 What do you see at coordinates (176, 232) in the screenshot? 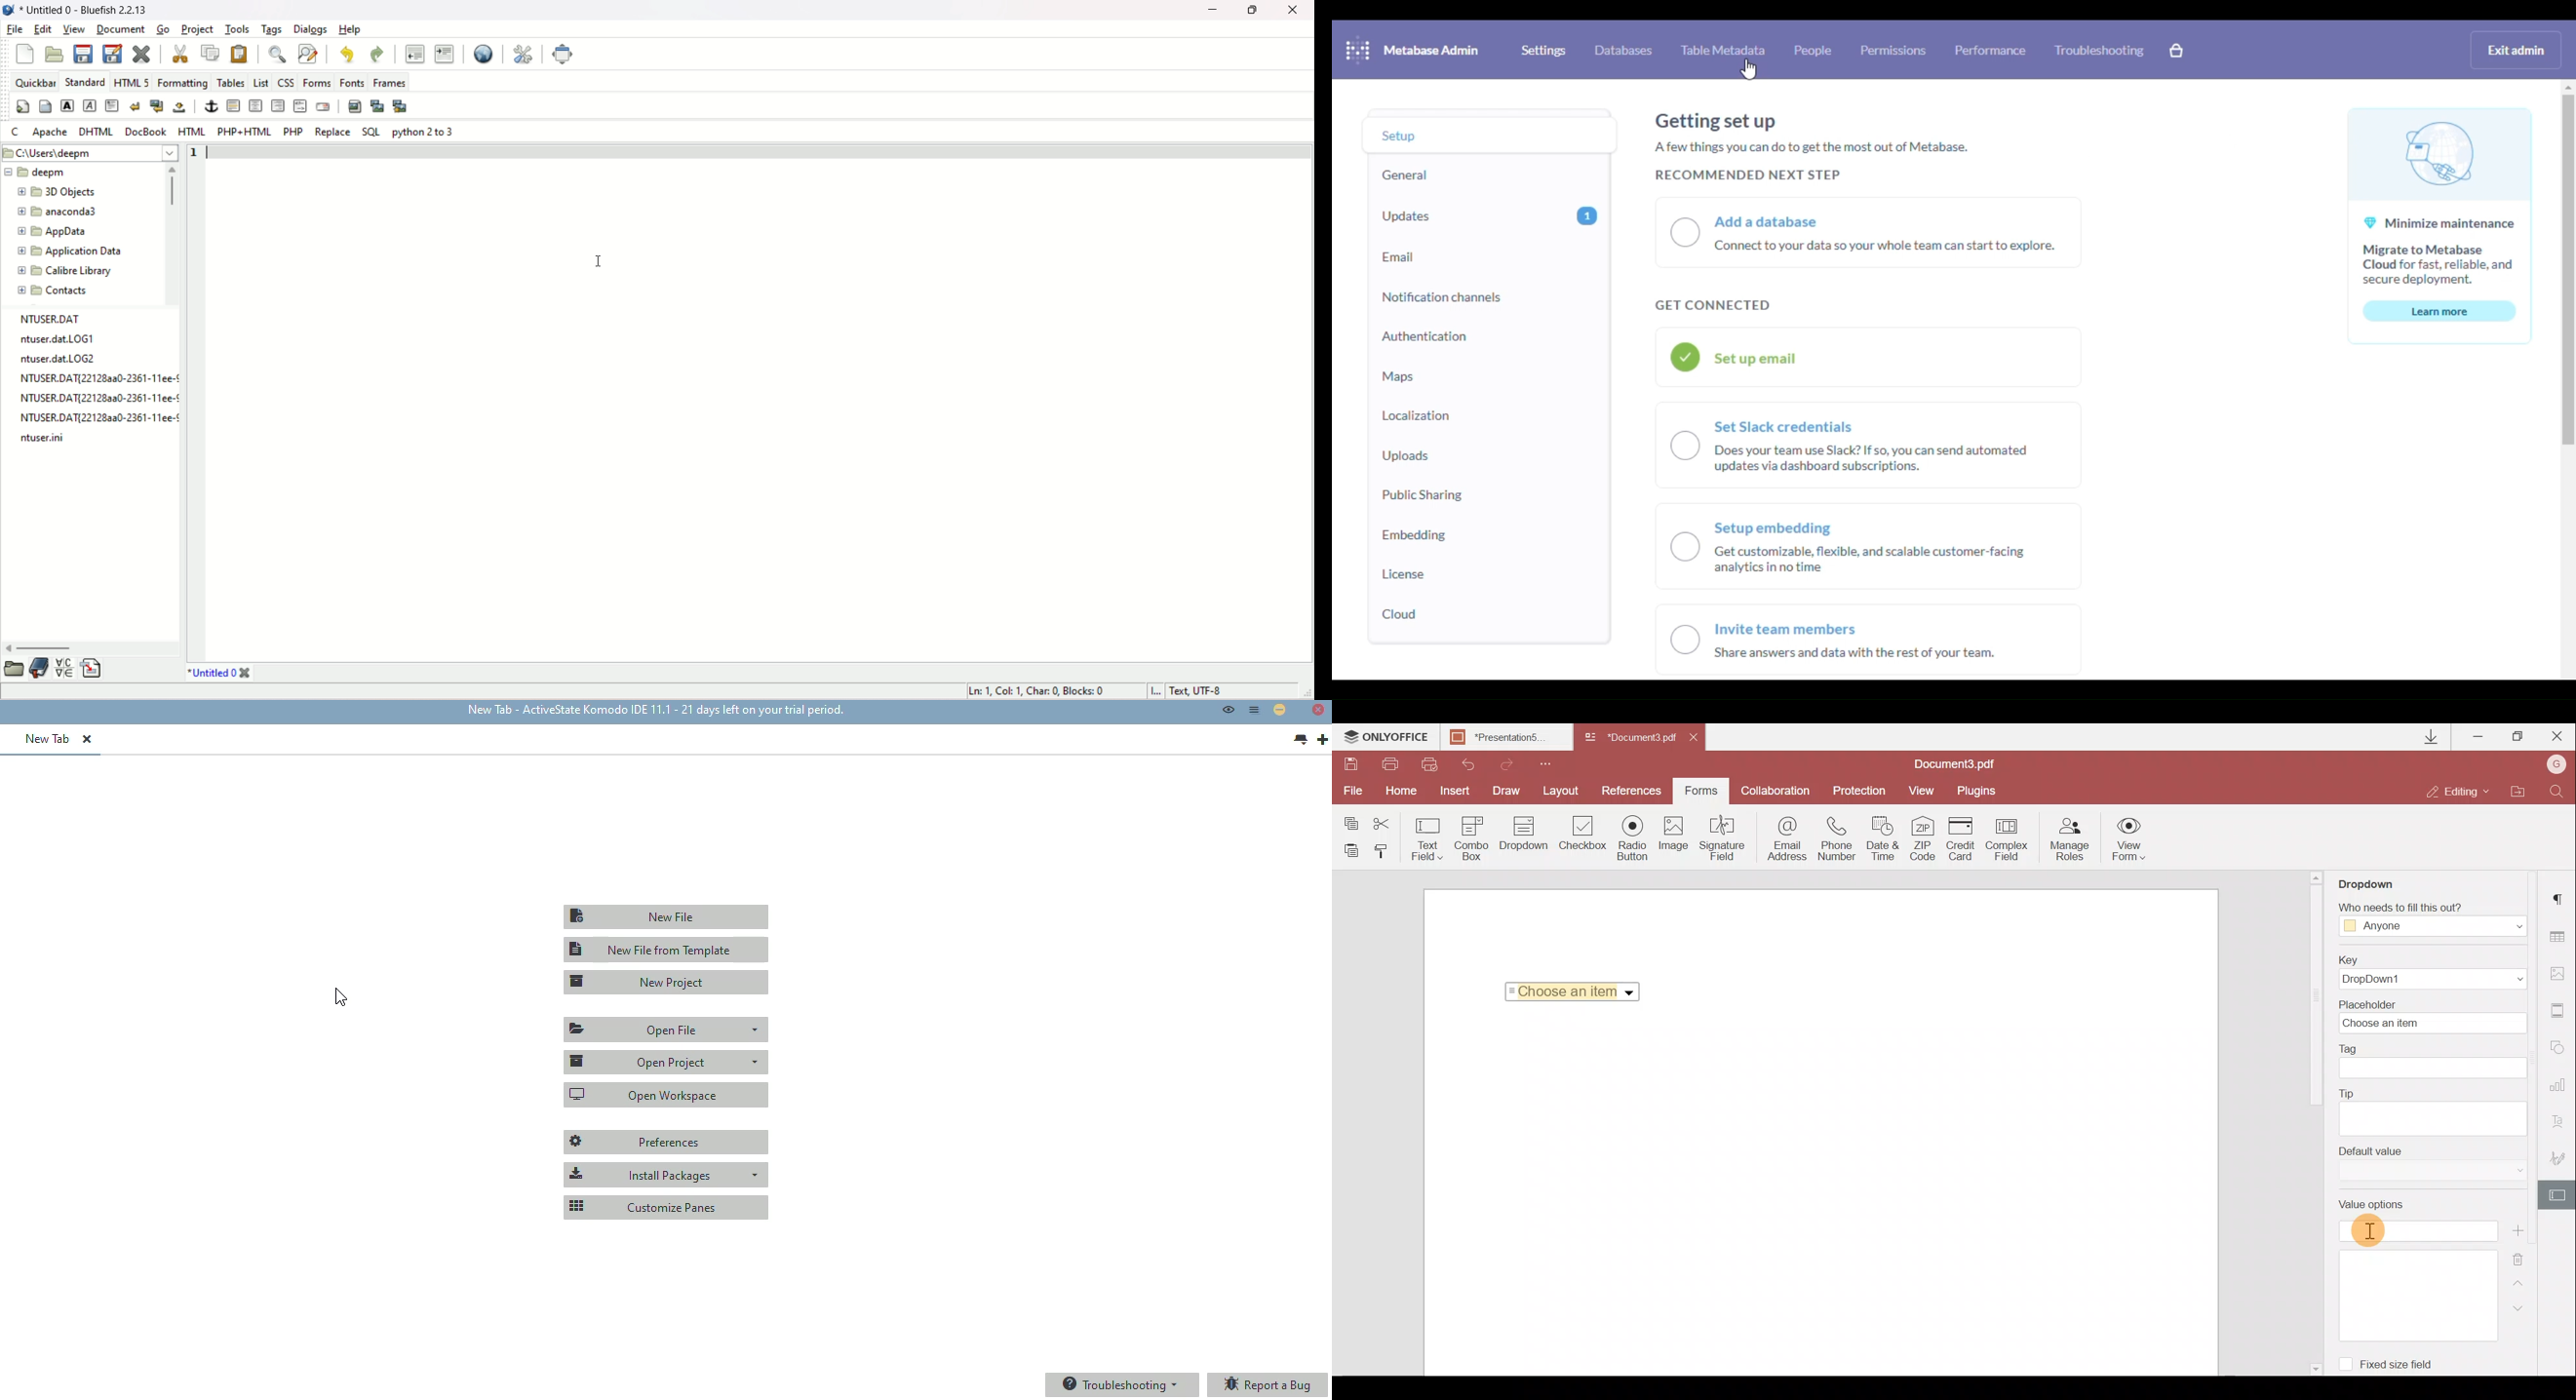
I see `scroll bar` at bounding box center [176, 232].